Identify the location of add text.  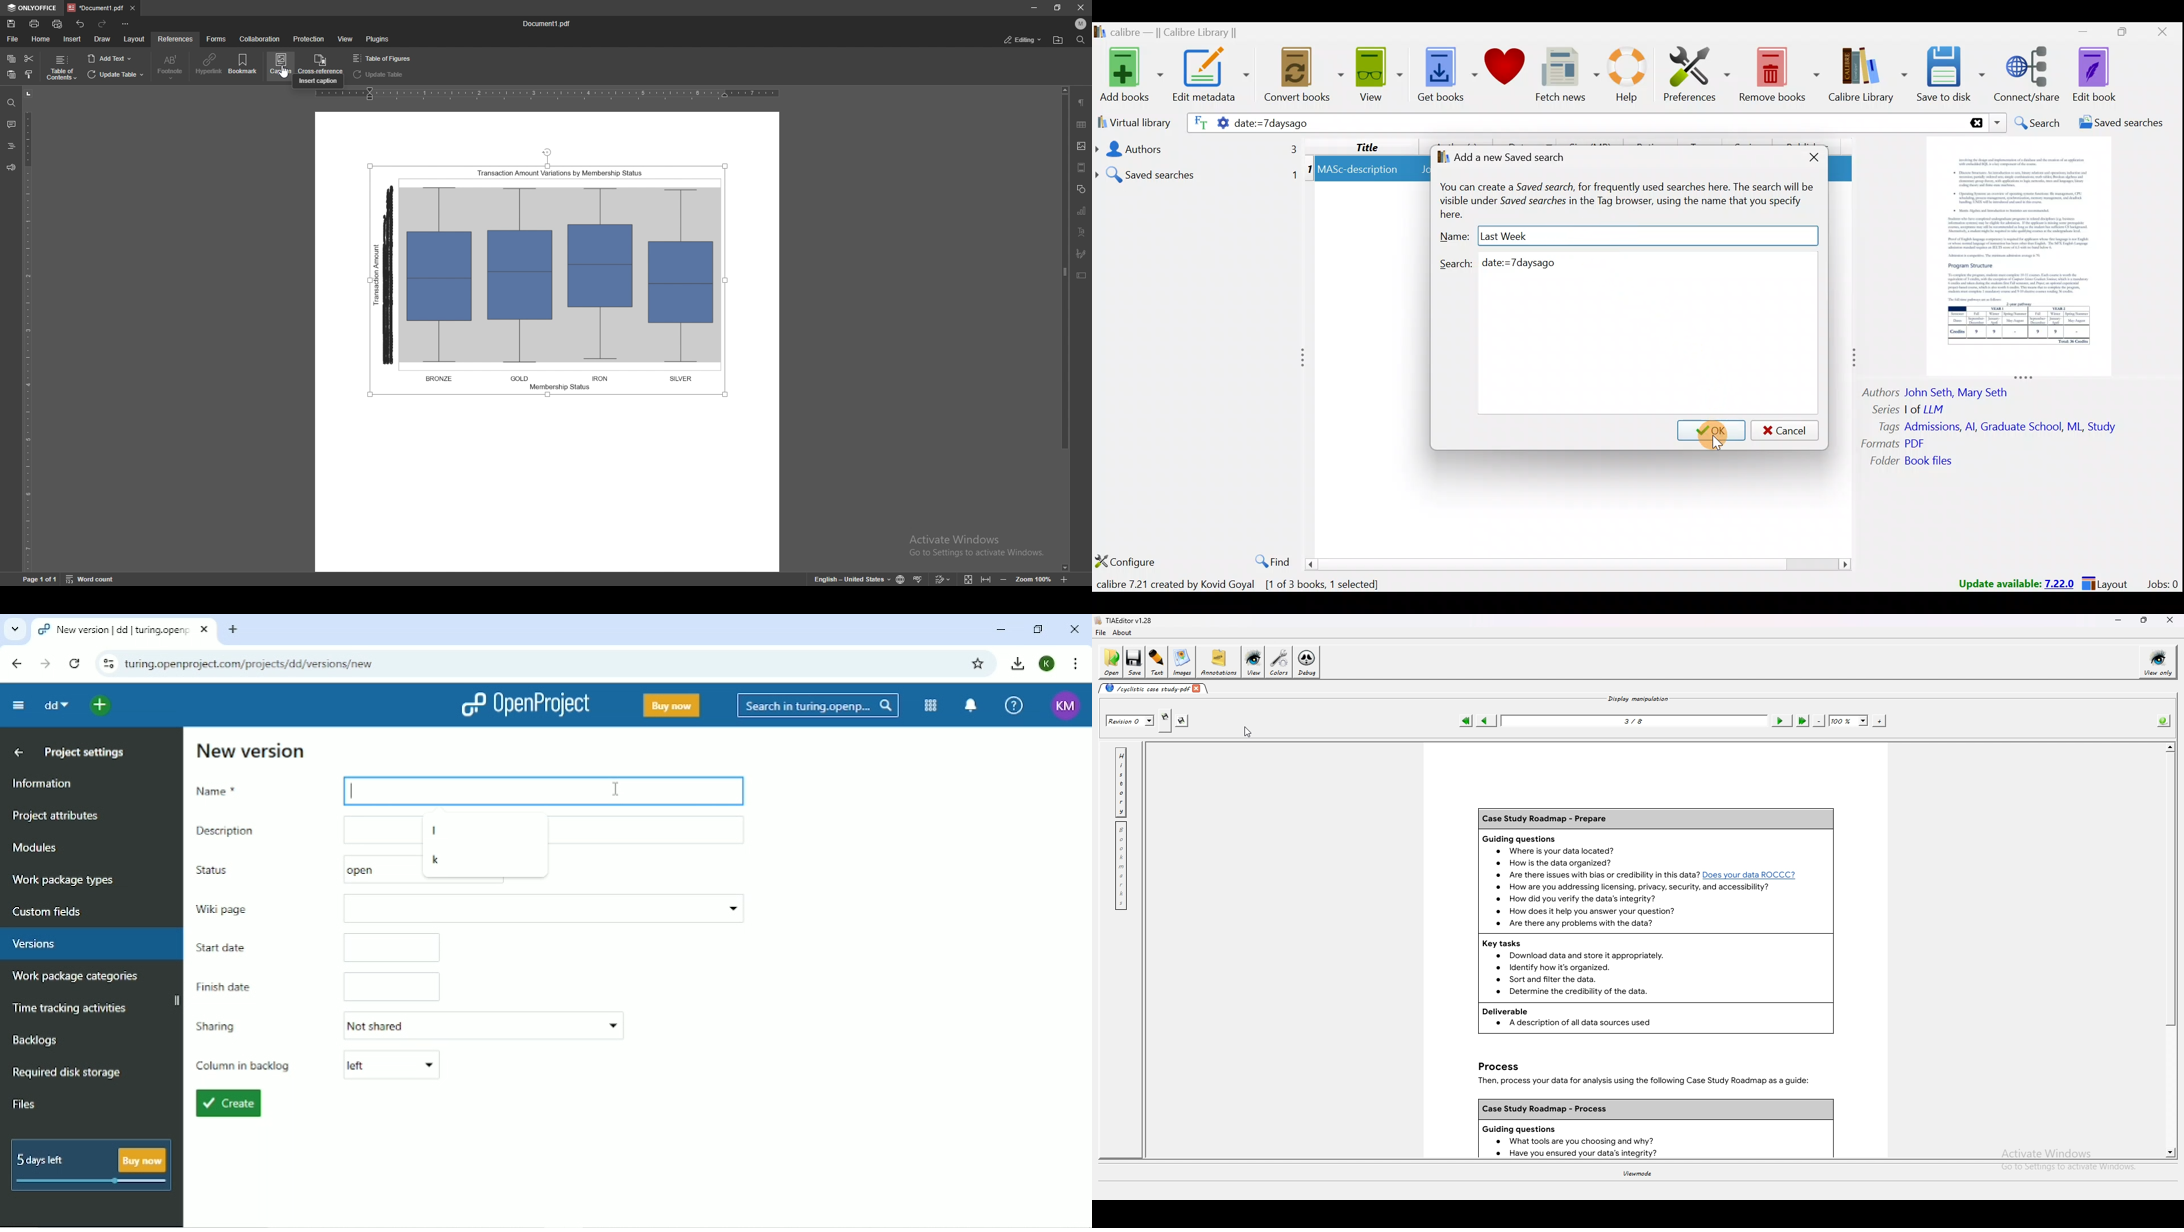
(109, 59).